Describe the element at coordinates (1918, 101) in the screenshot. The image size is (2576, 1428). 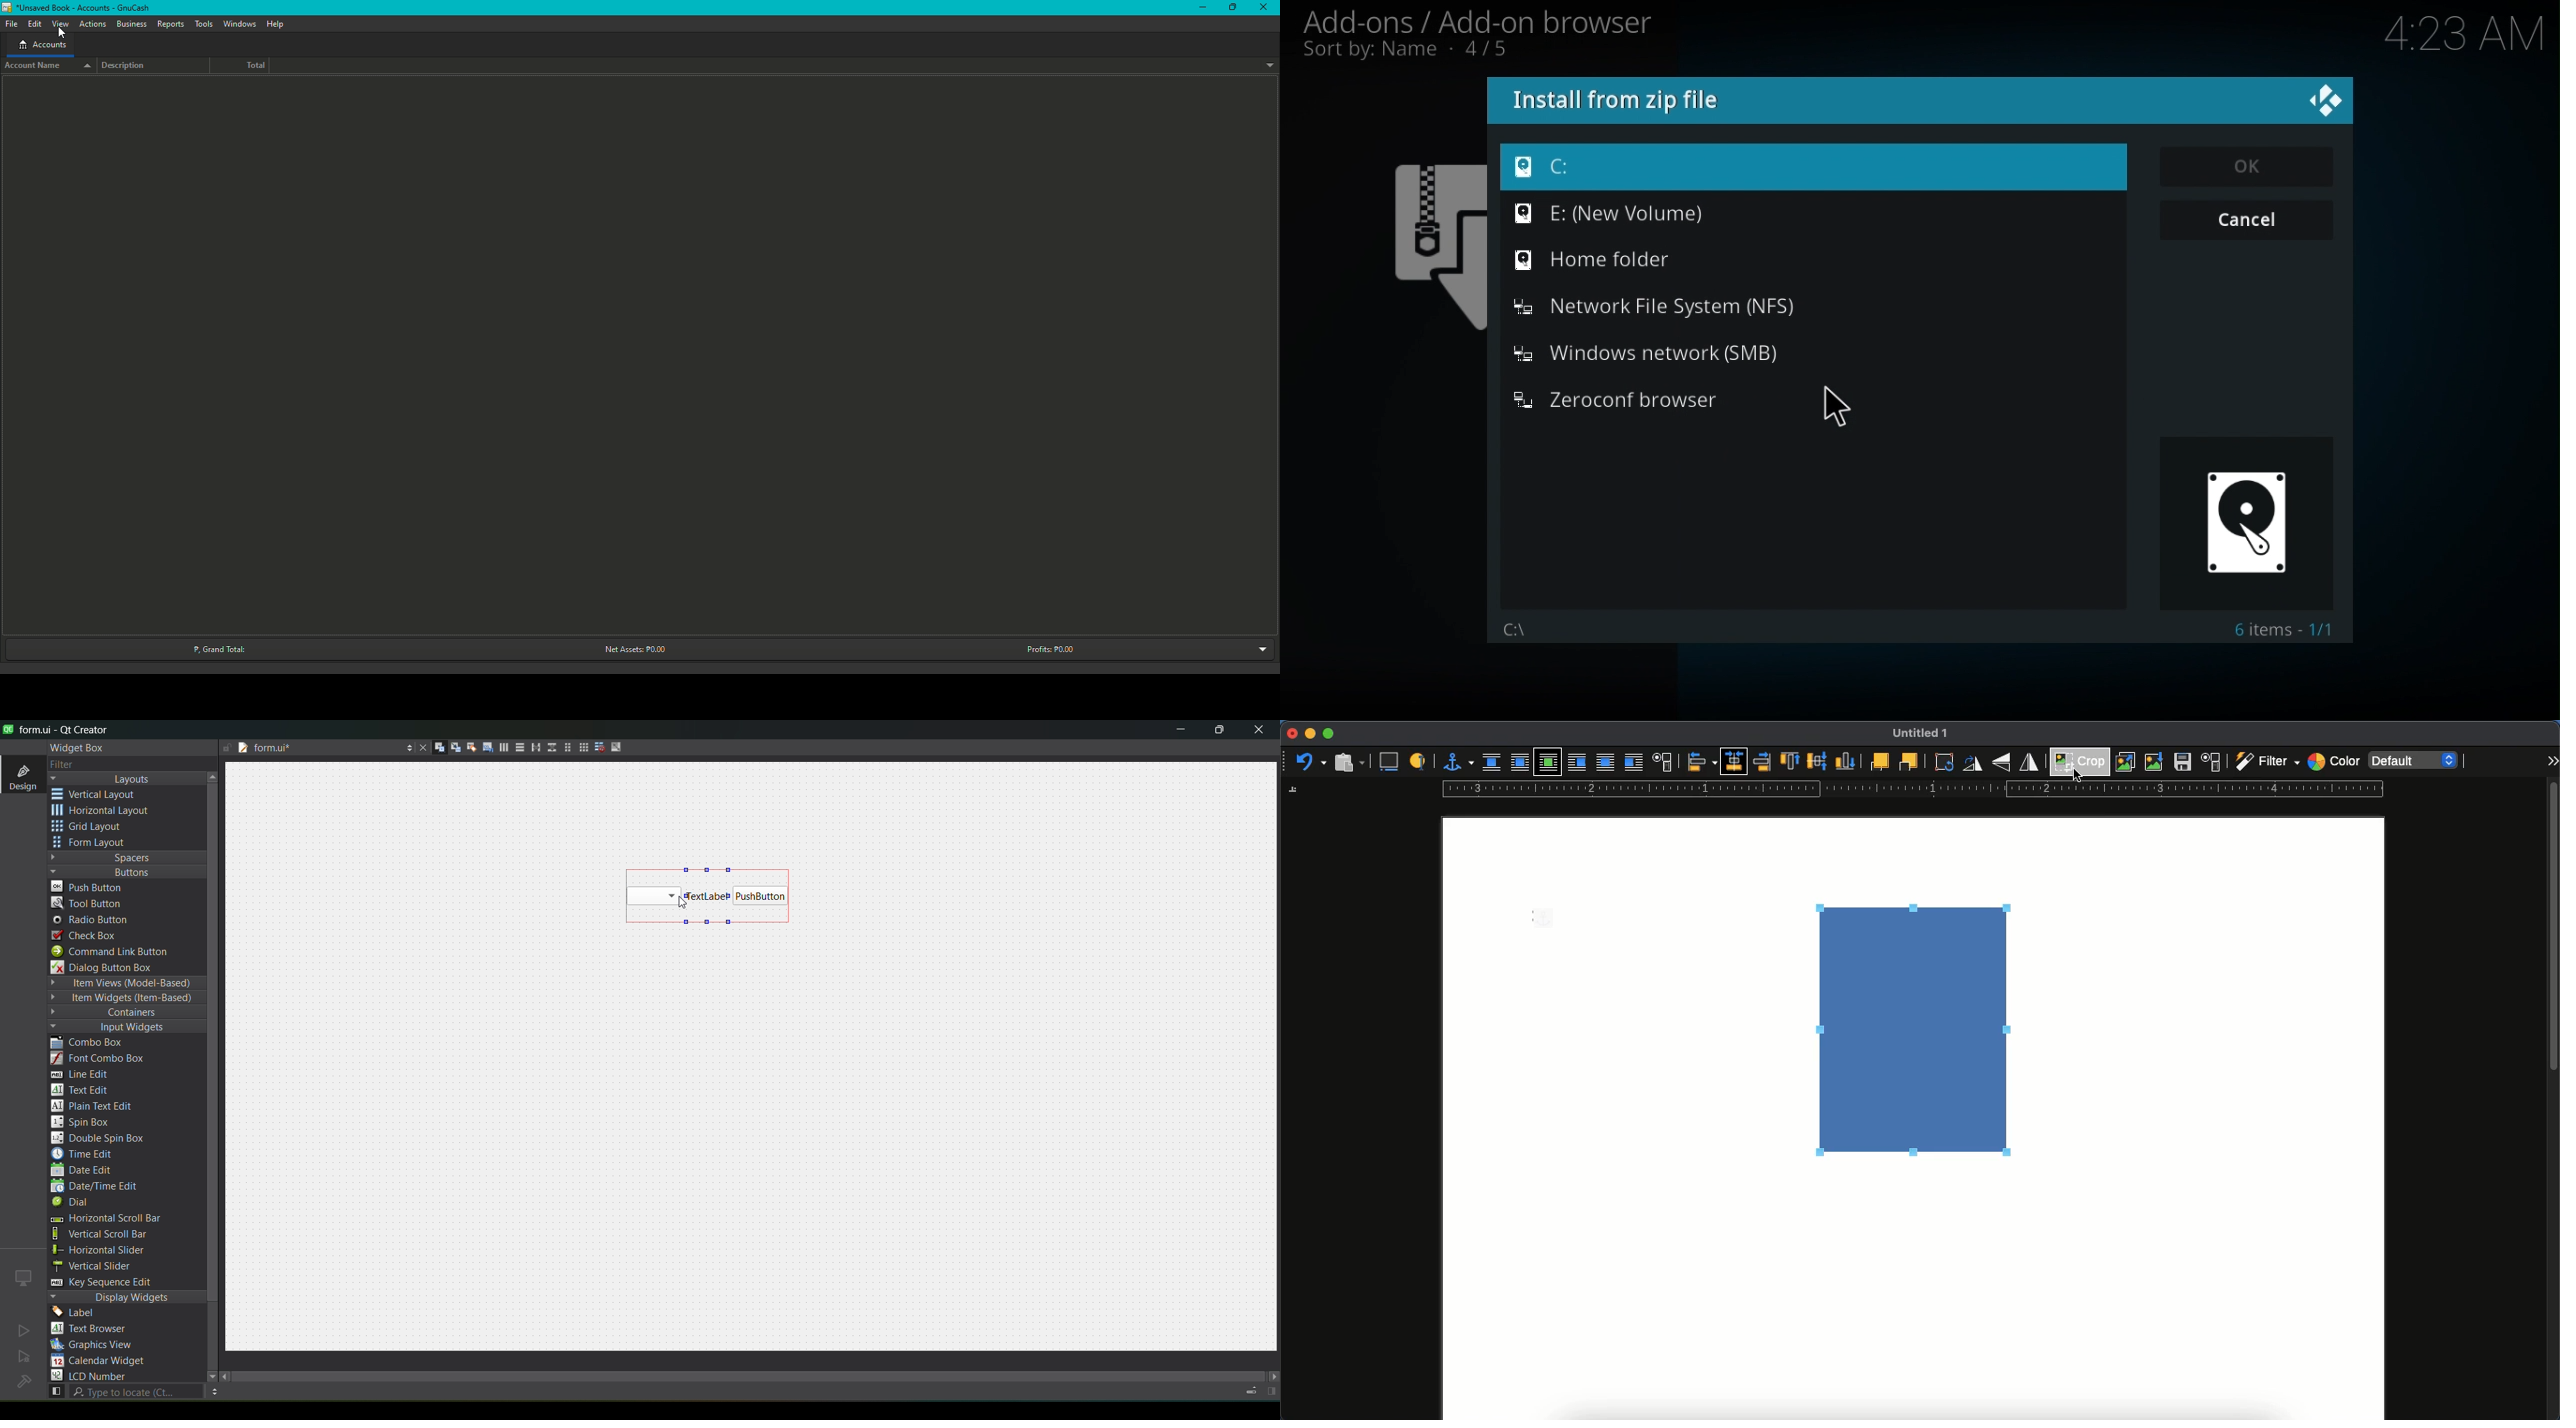
I see `Install from a Zip file` at that location.